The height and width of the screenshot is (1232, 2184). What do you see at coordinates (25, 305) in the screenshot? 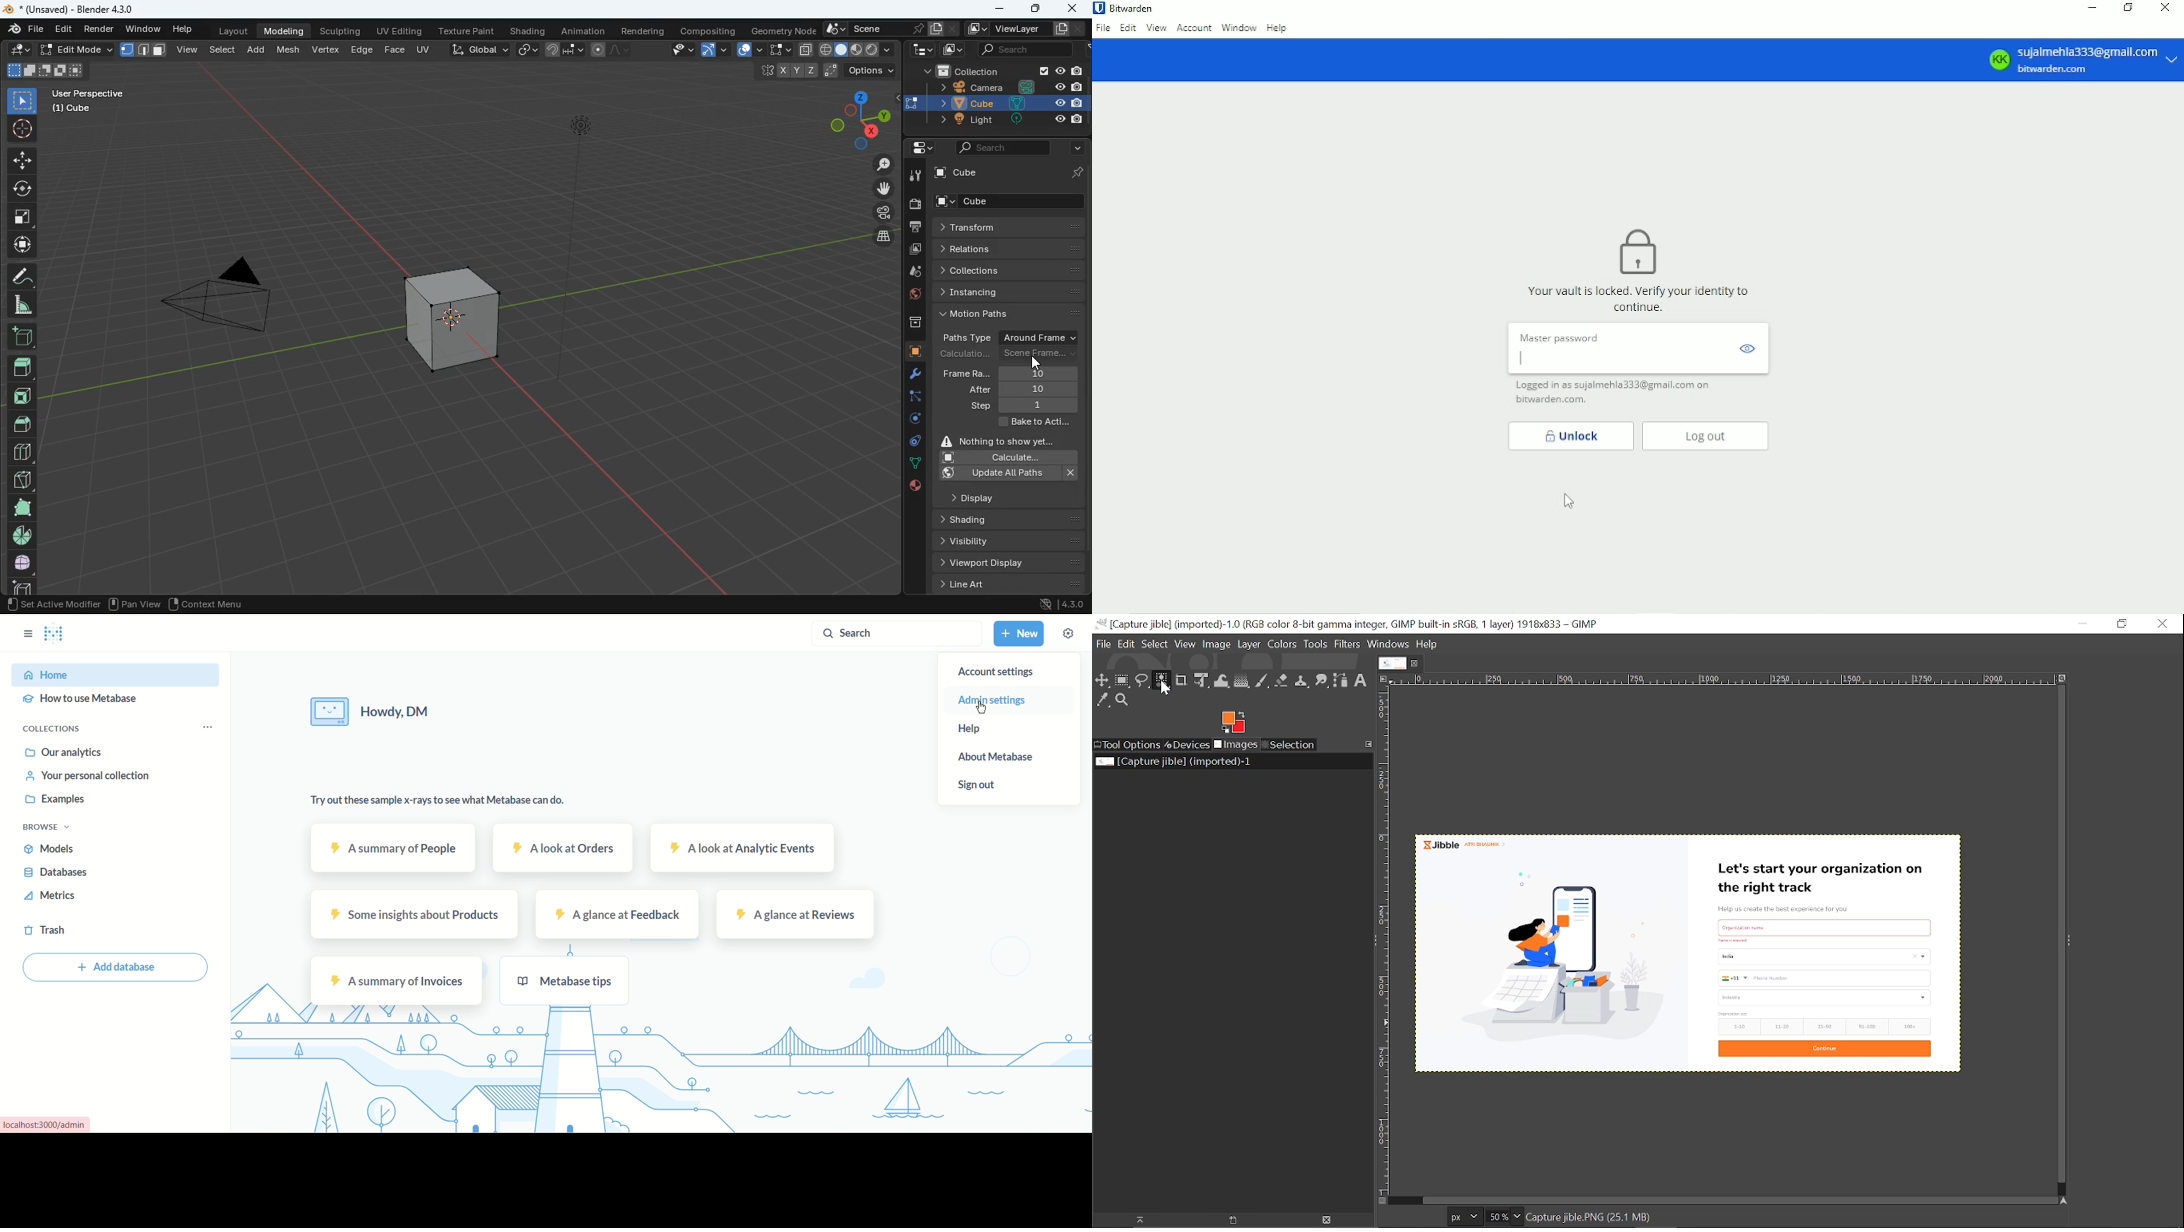
I see `angle` at bounding box center [25, 305].